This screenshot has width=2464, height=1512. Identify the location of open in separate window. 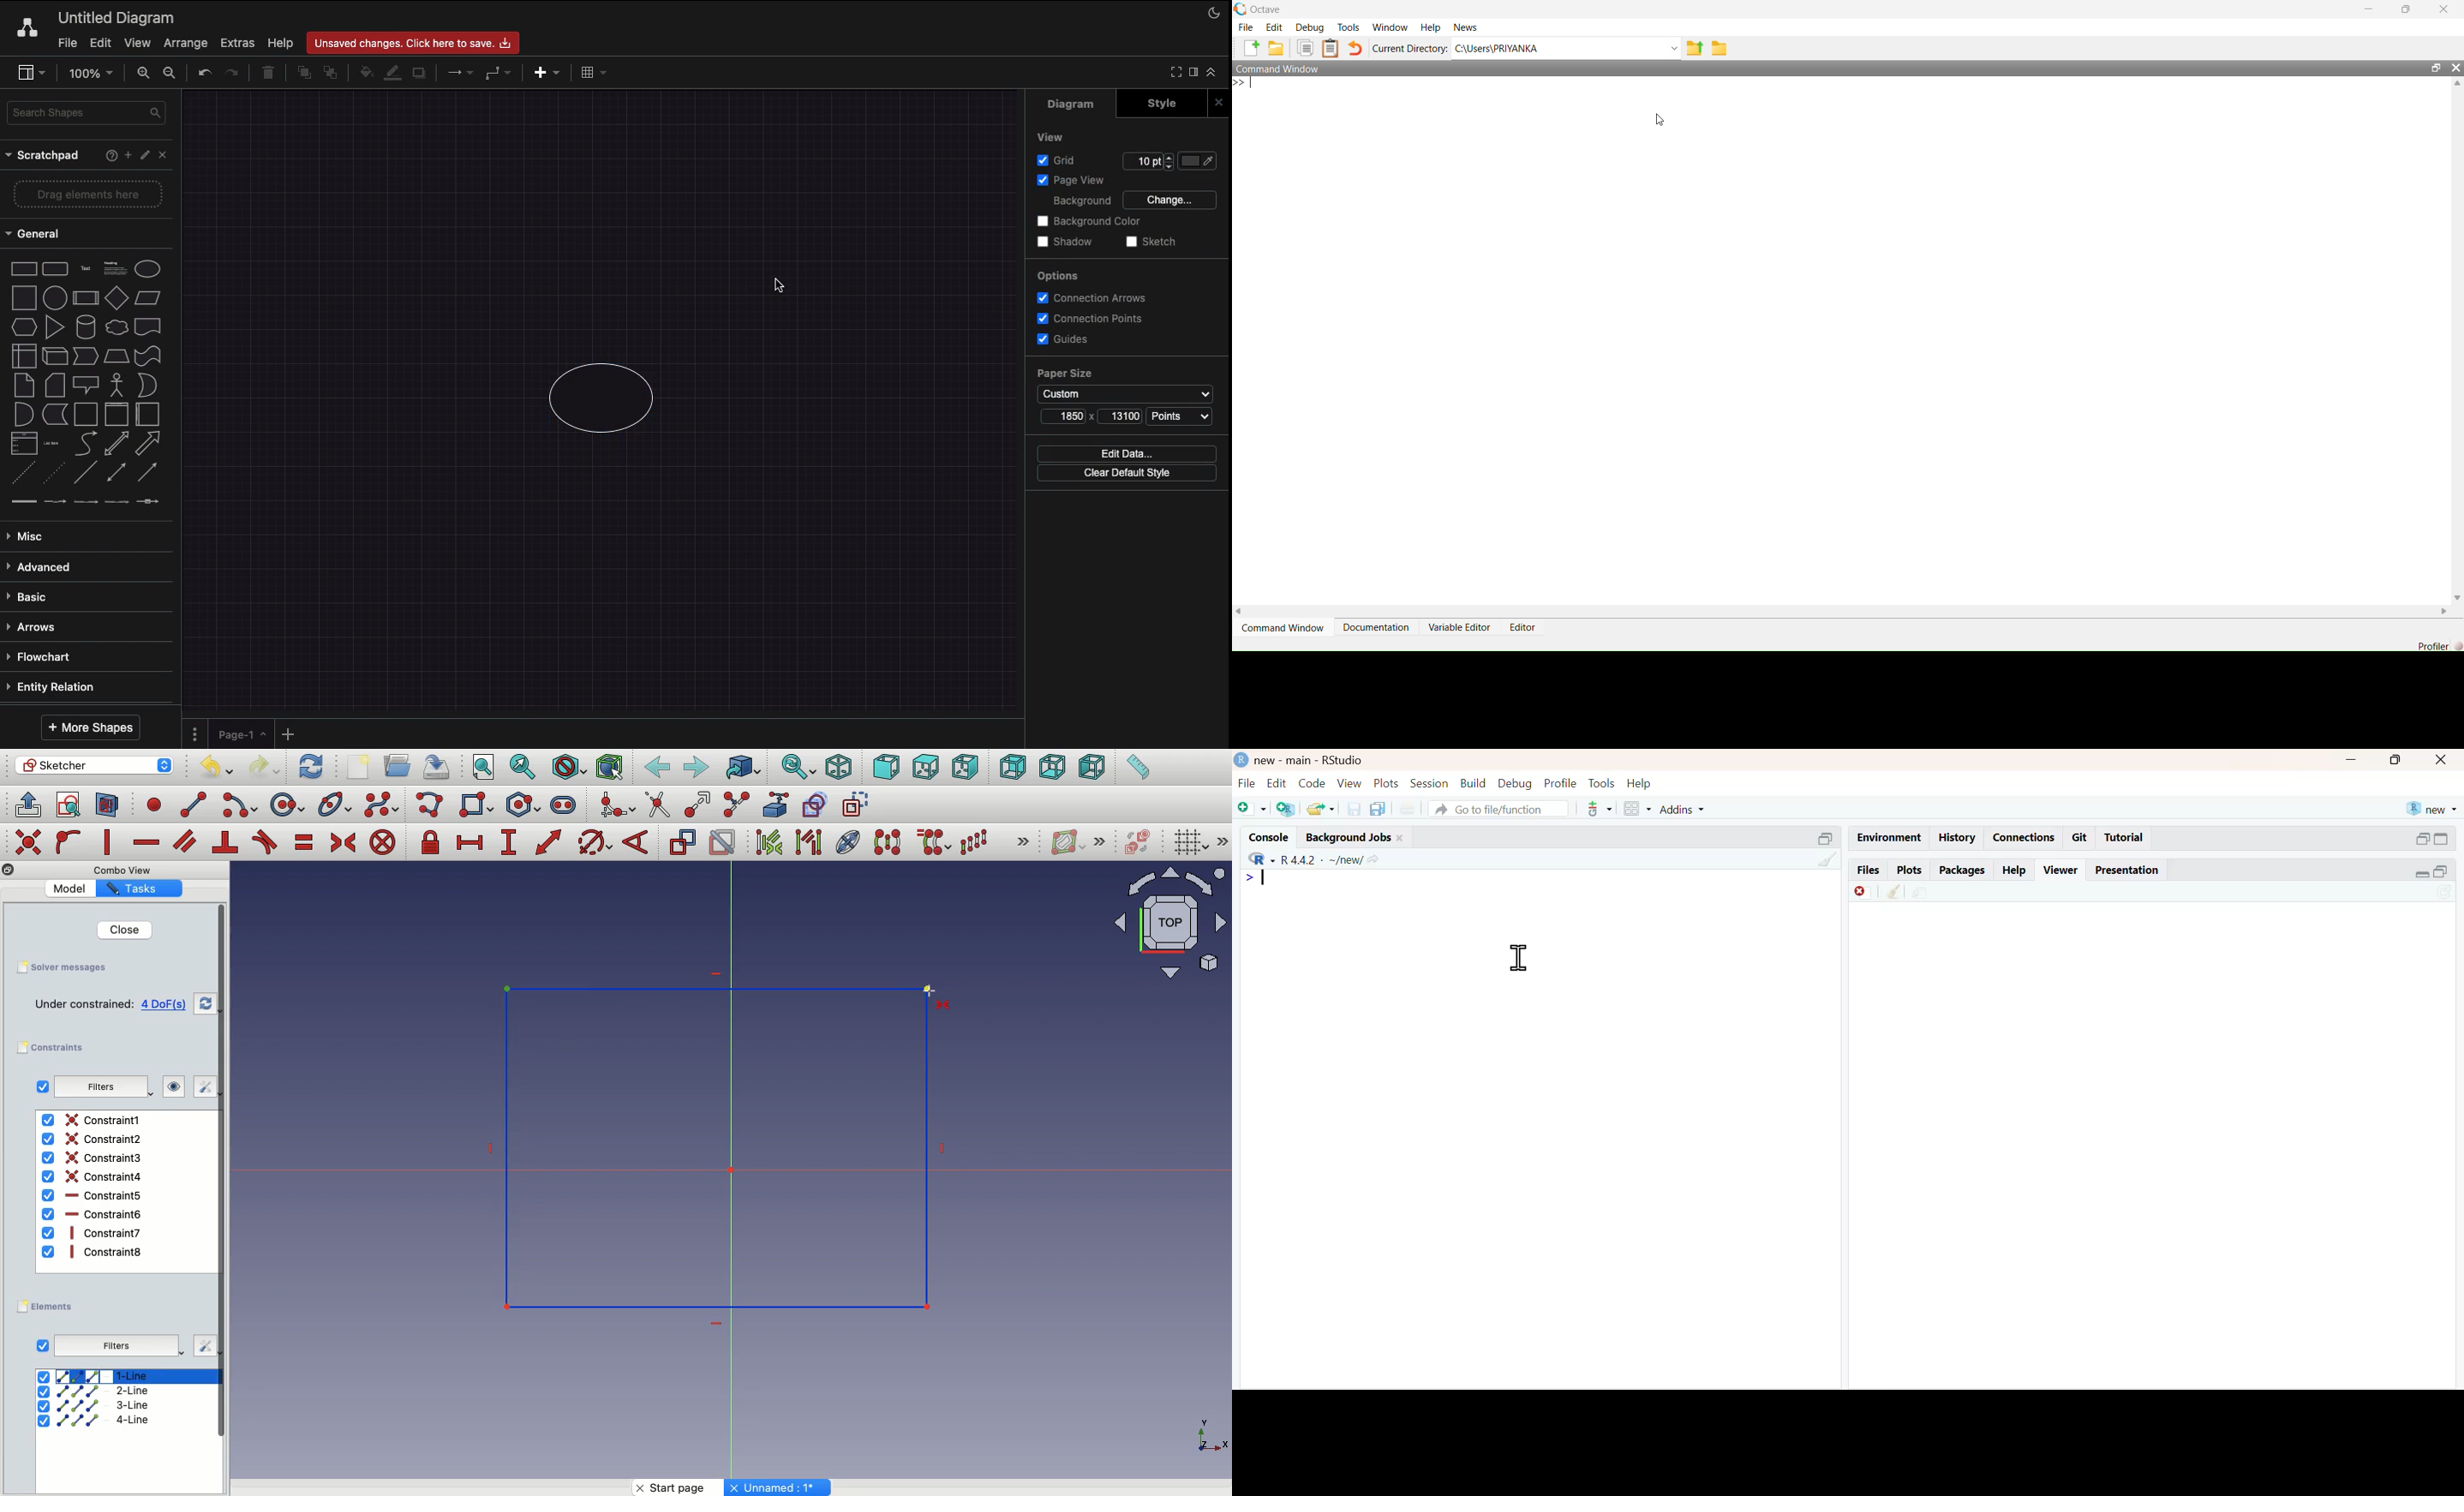
(2441, 871).